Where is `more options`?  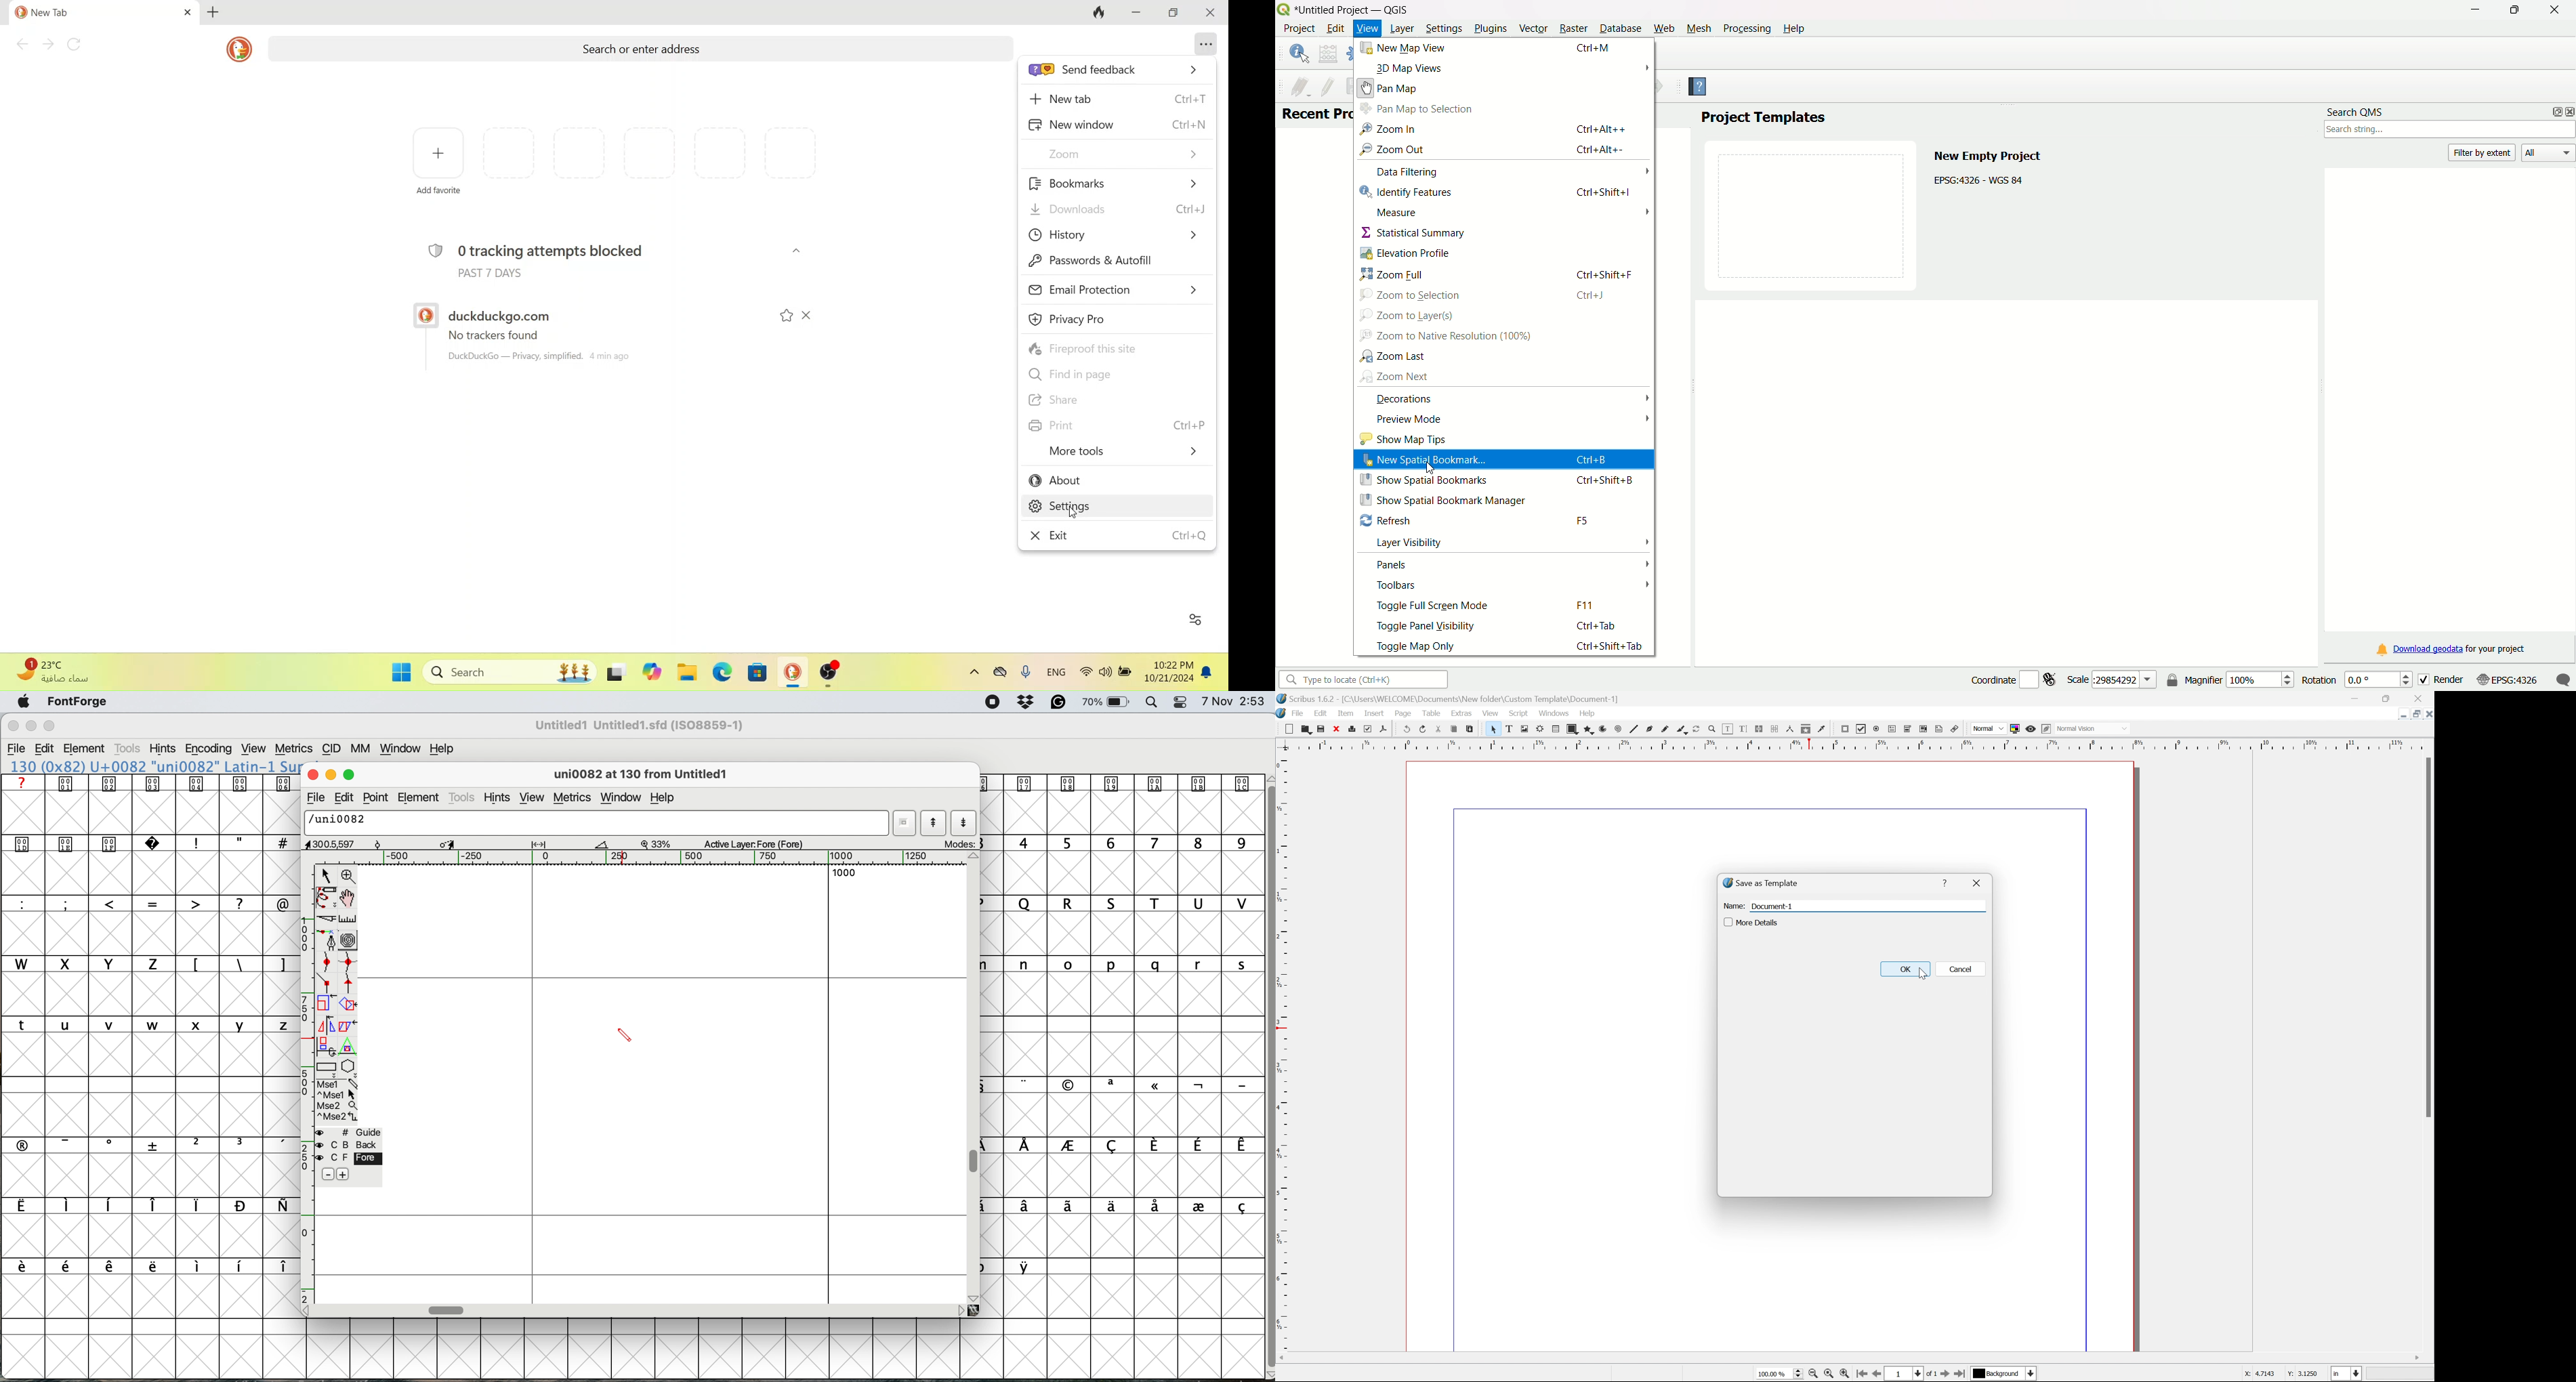
more options is located at coordinates (336, 1101).